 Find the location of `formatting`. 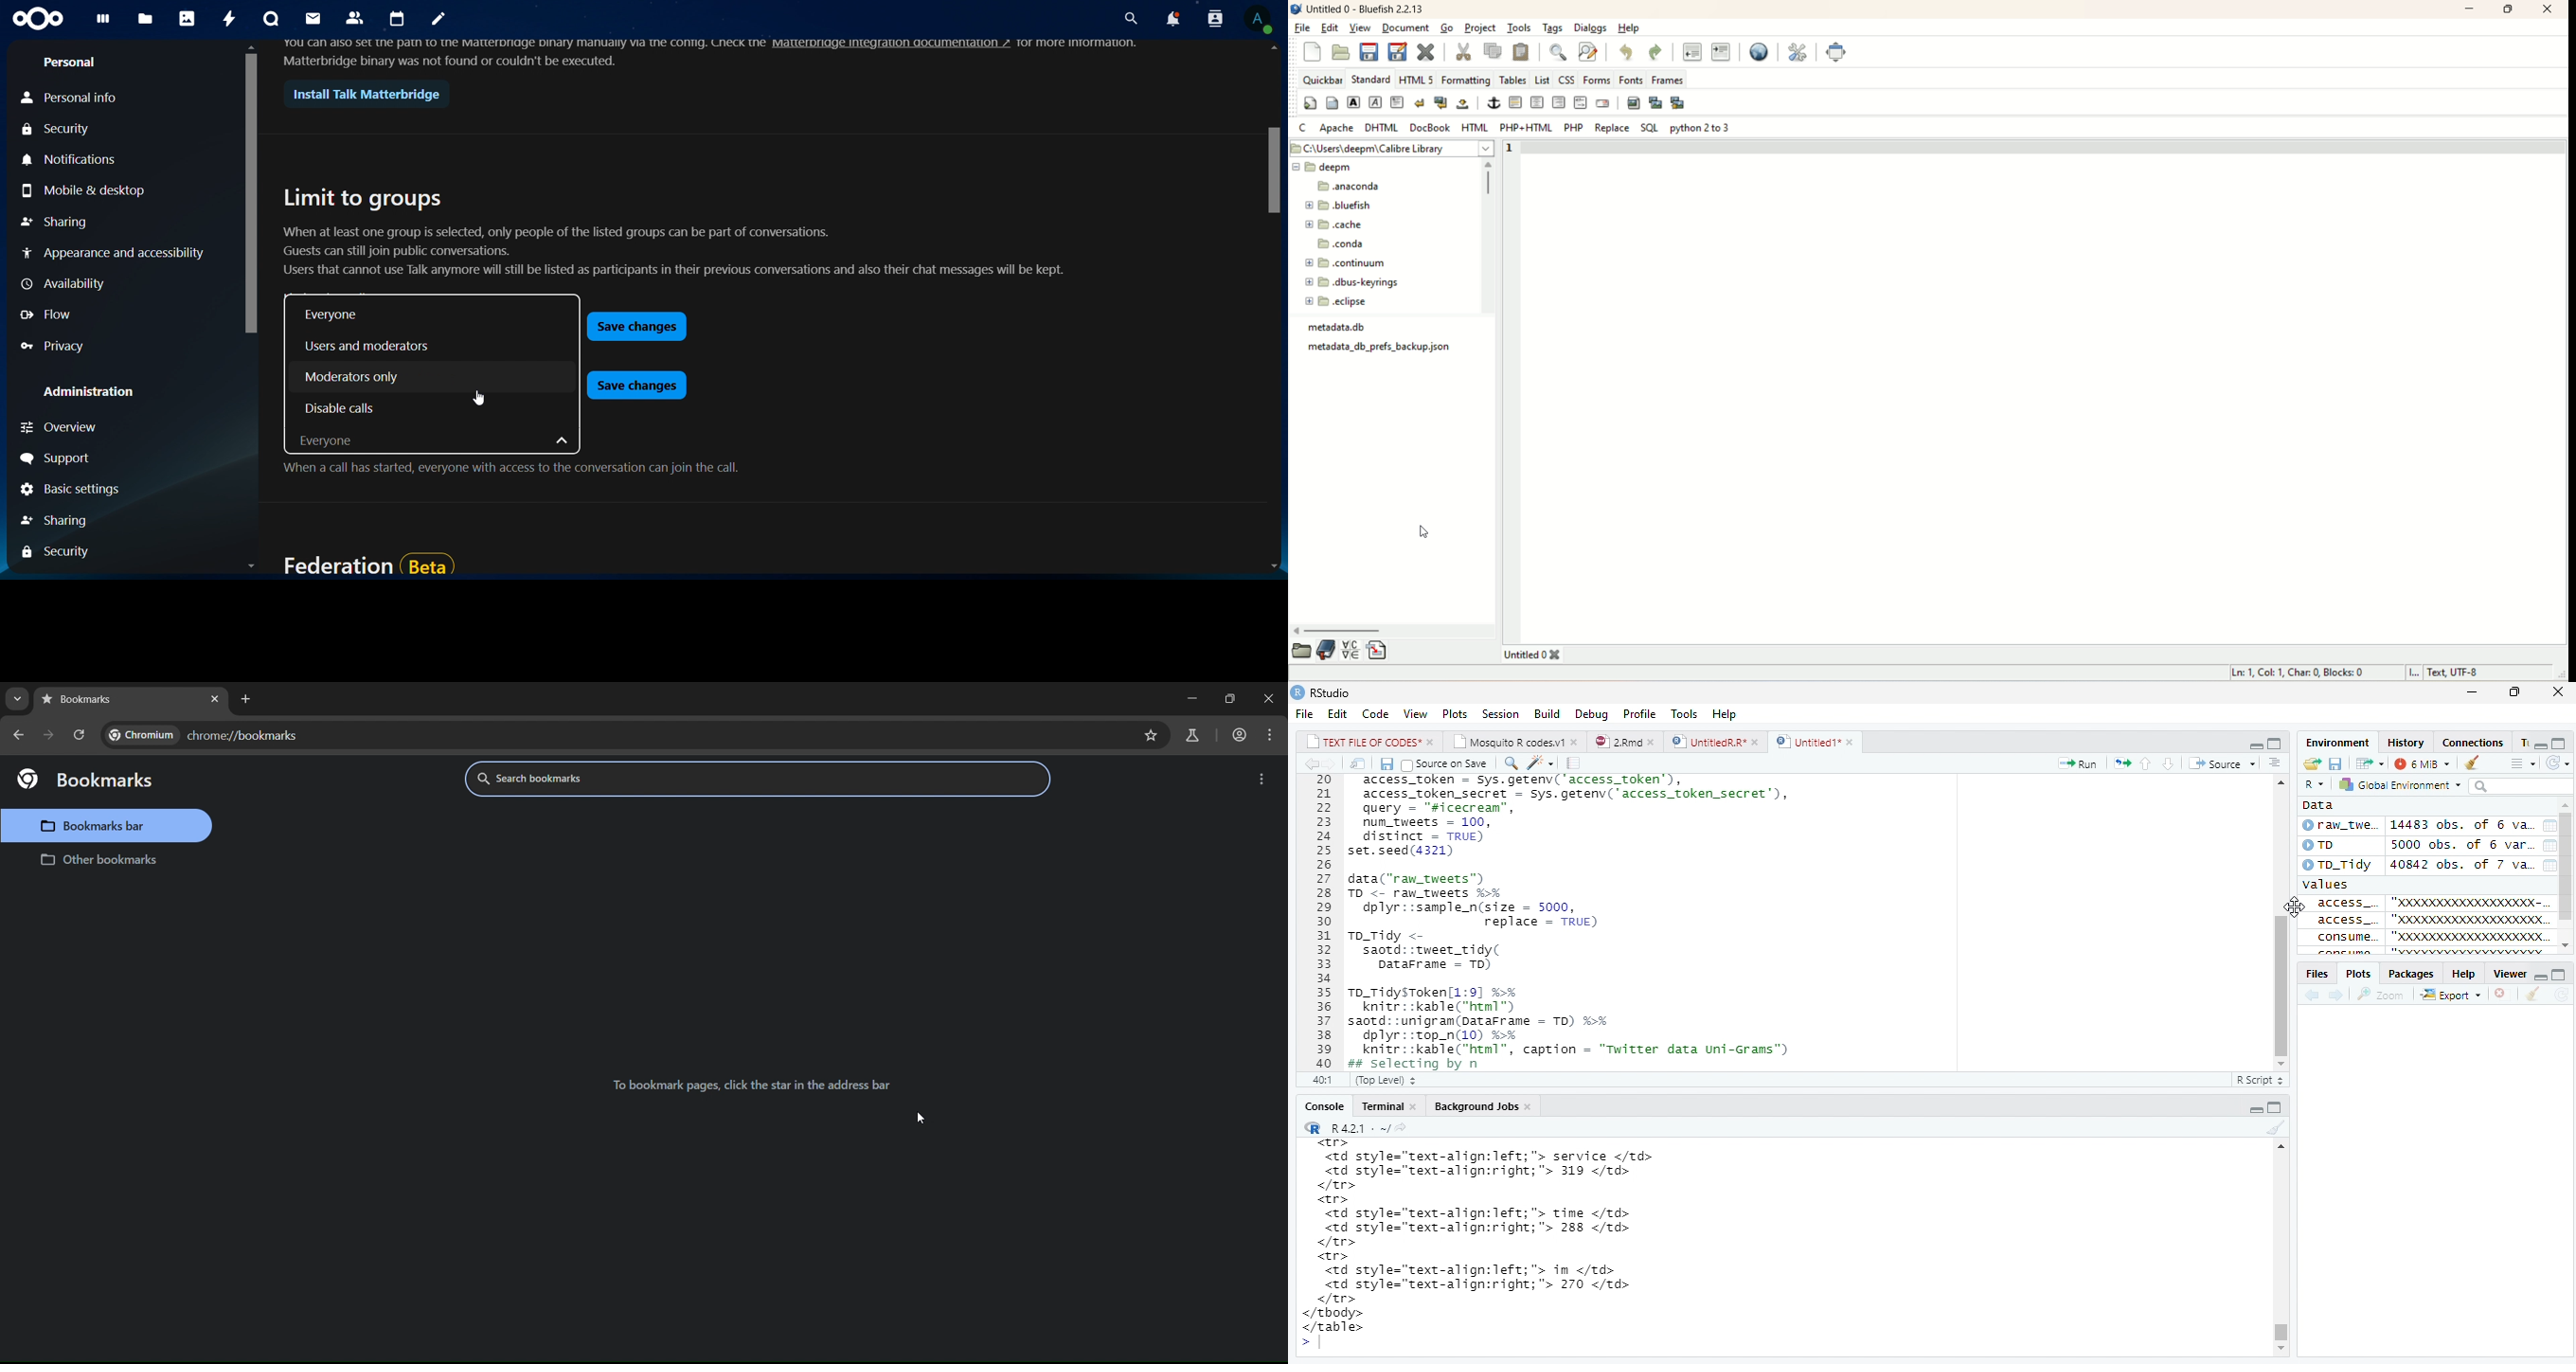

formatting is located at coordinates (1465, 81).